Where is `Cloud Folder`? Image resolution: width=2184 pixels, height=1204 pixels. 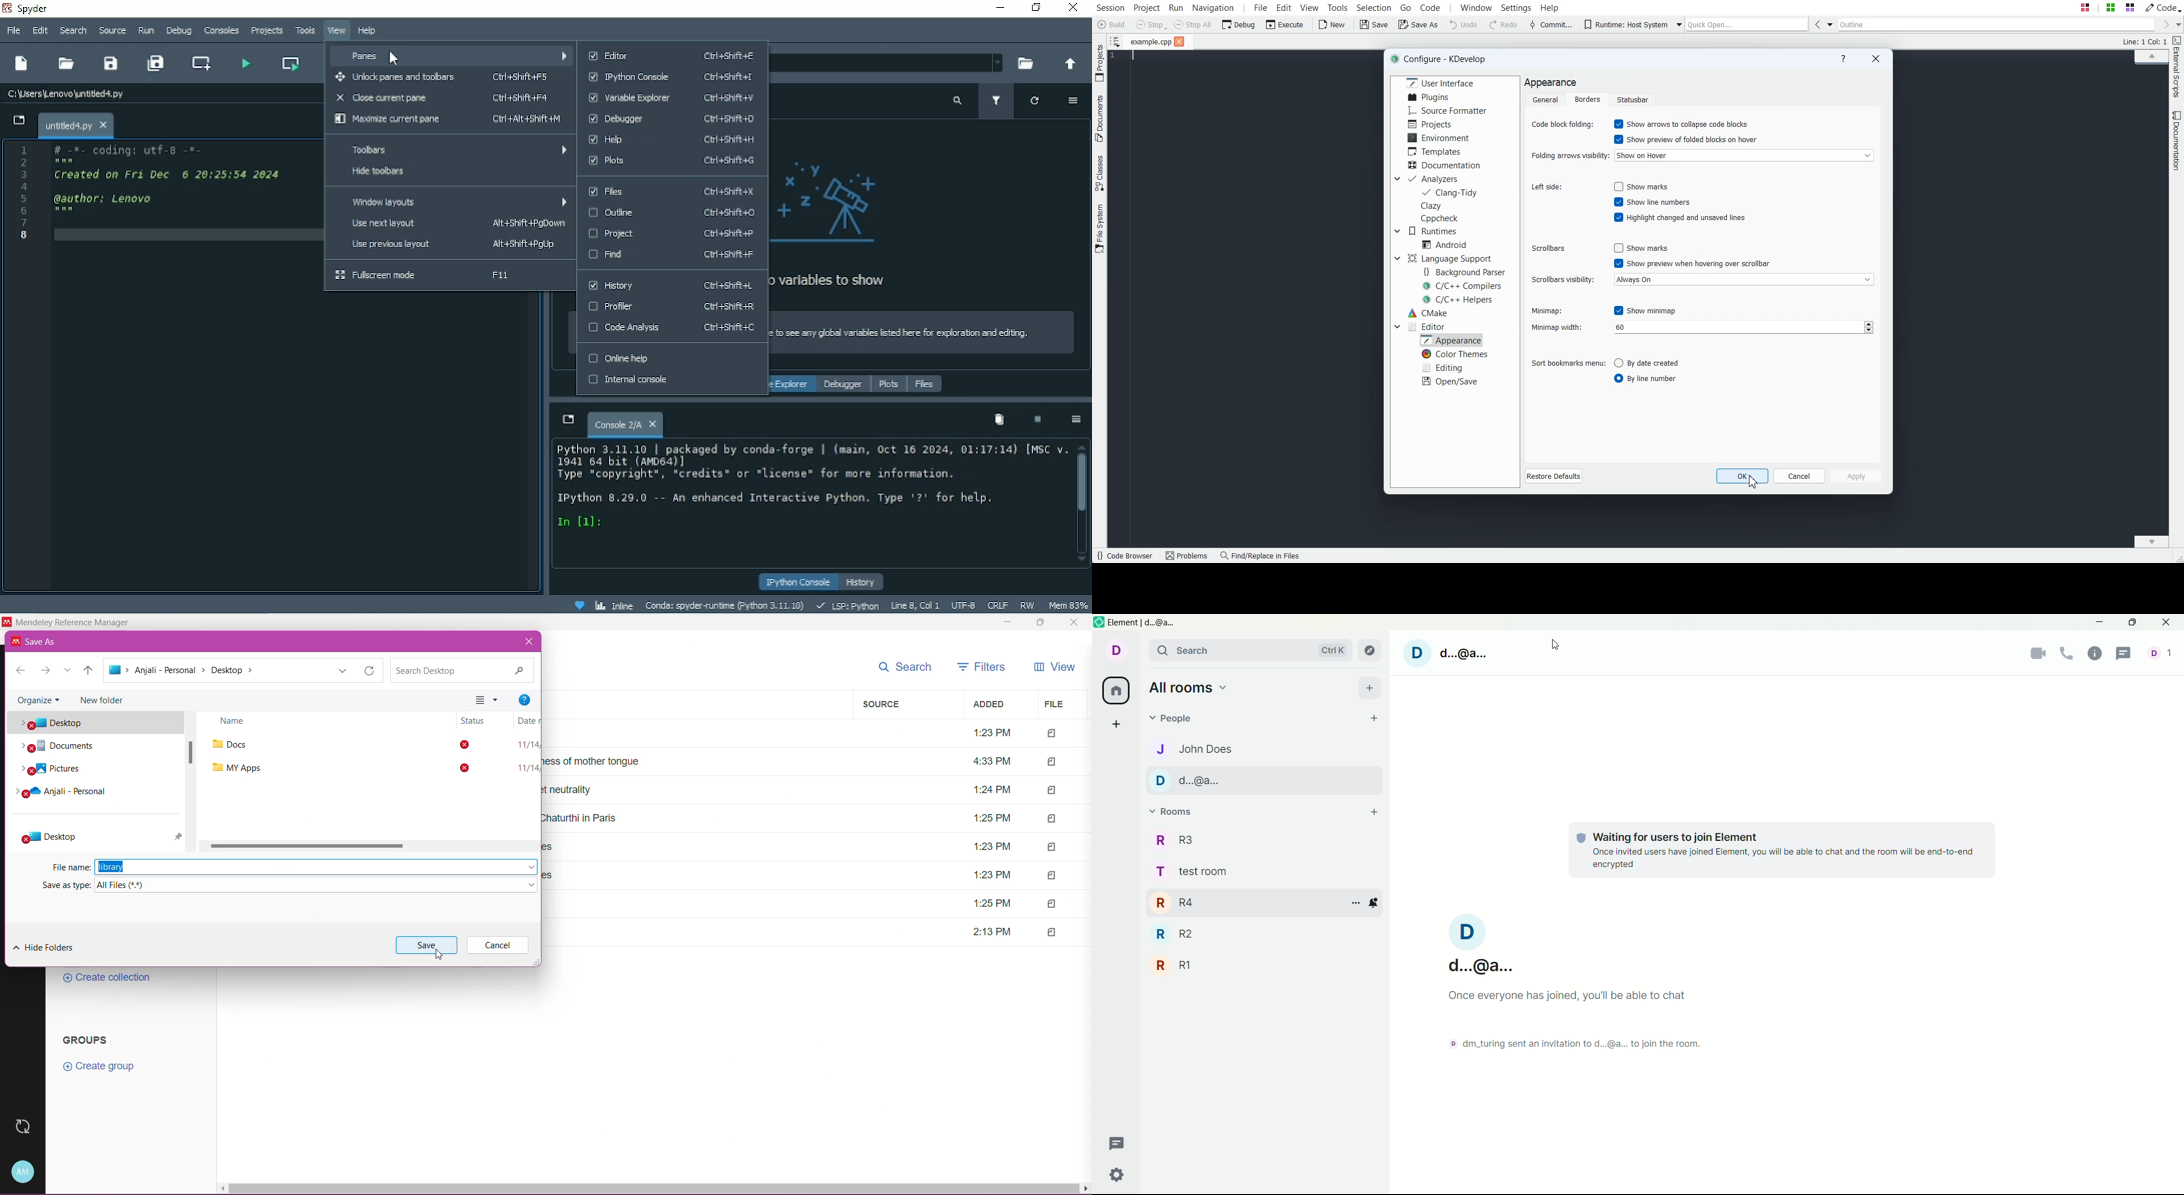 Cloud Folder is located at coordinates (69, 793).